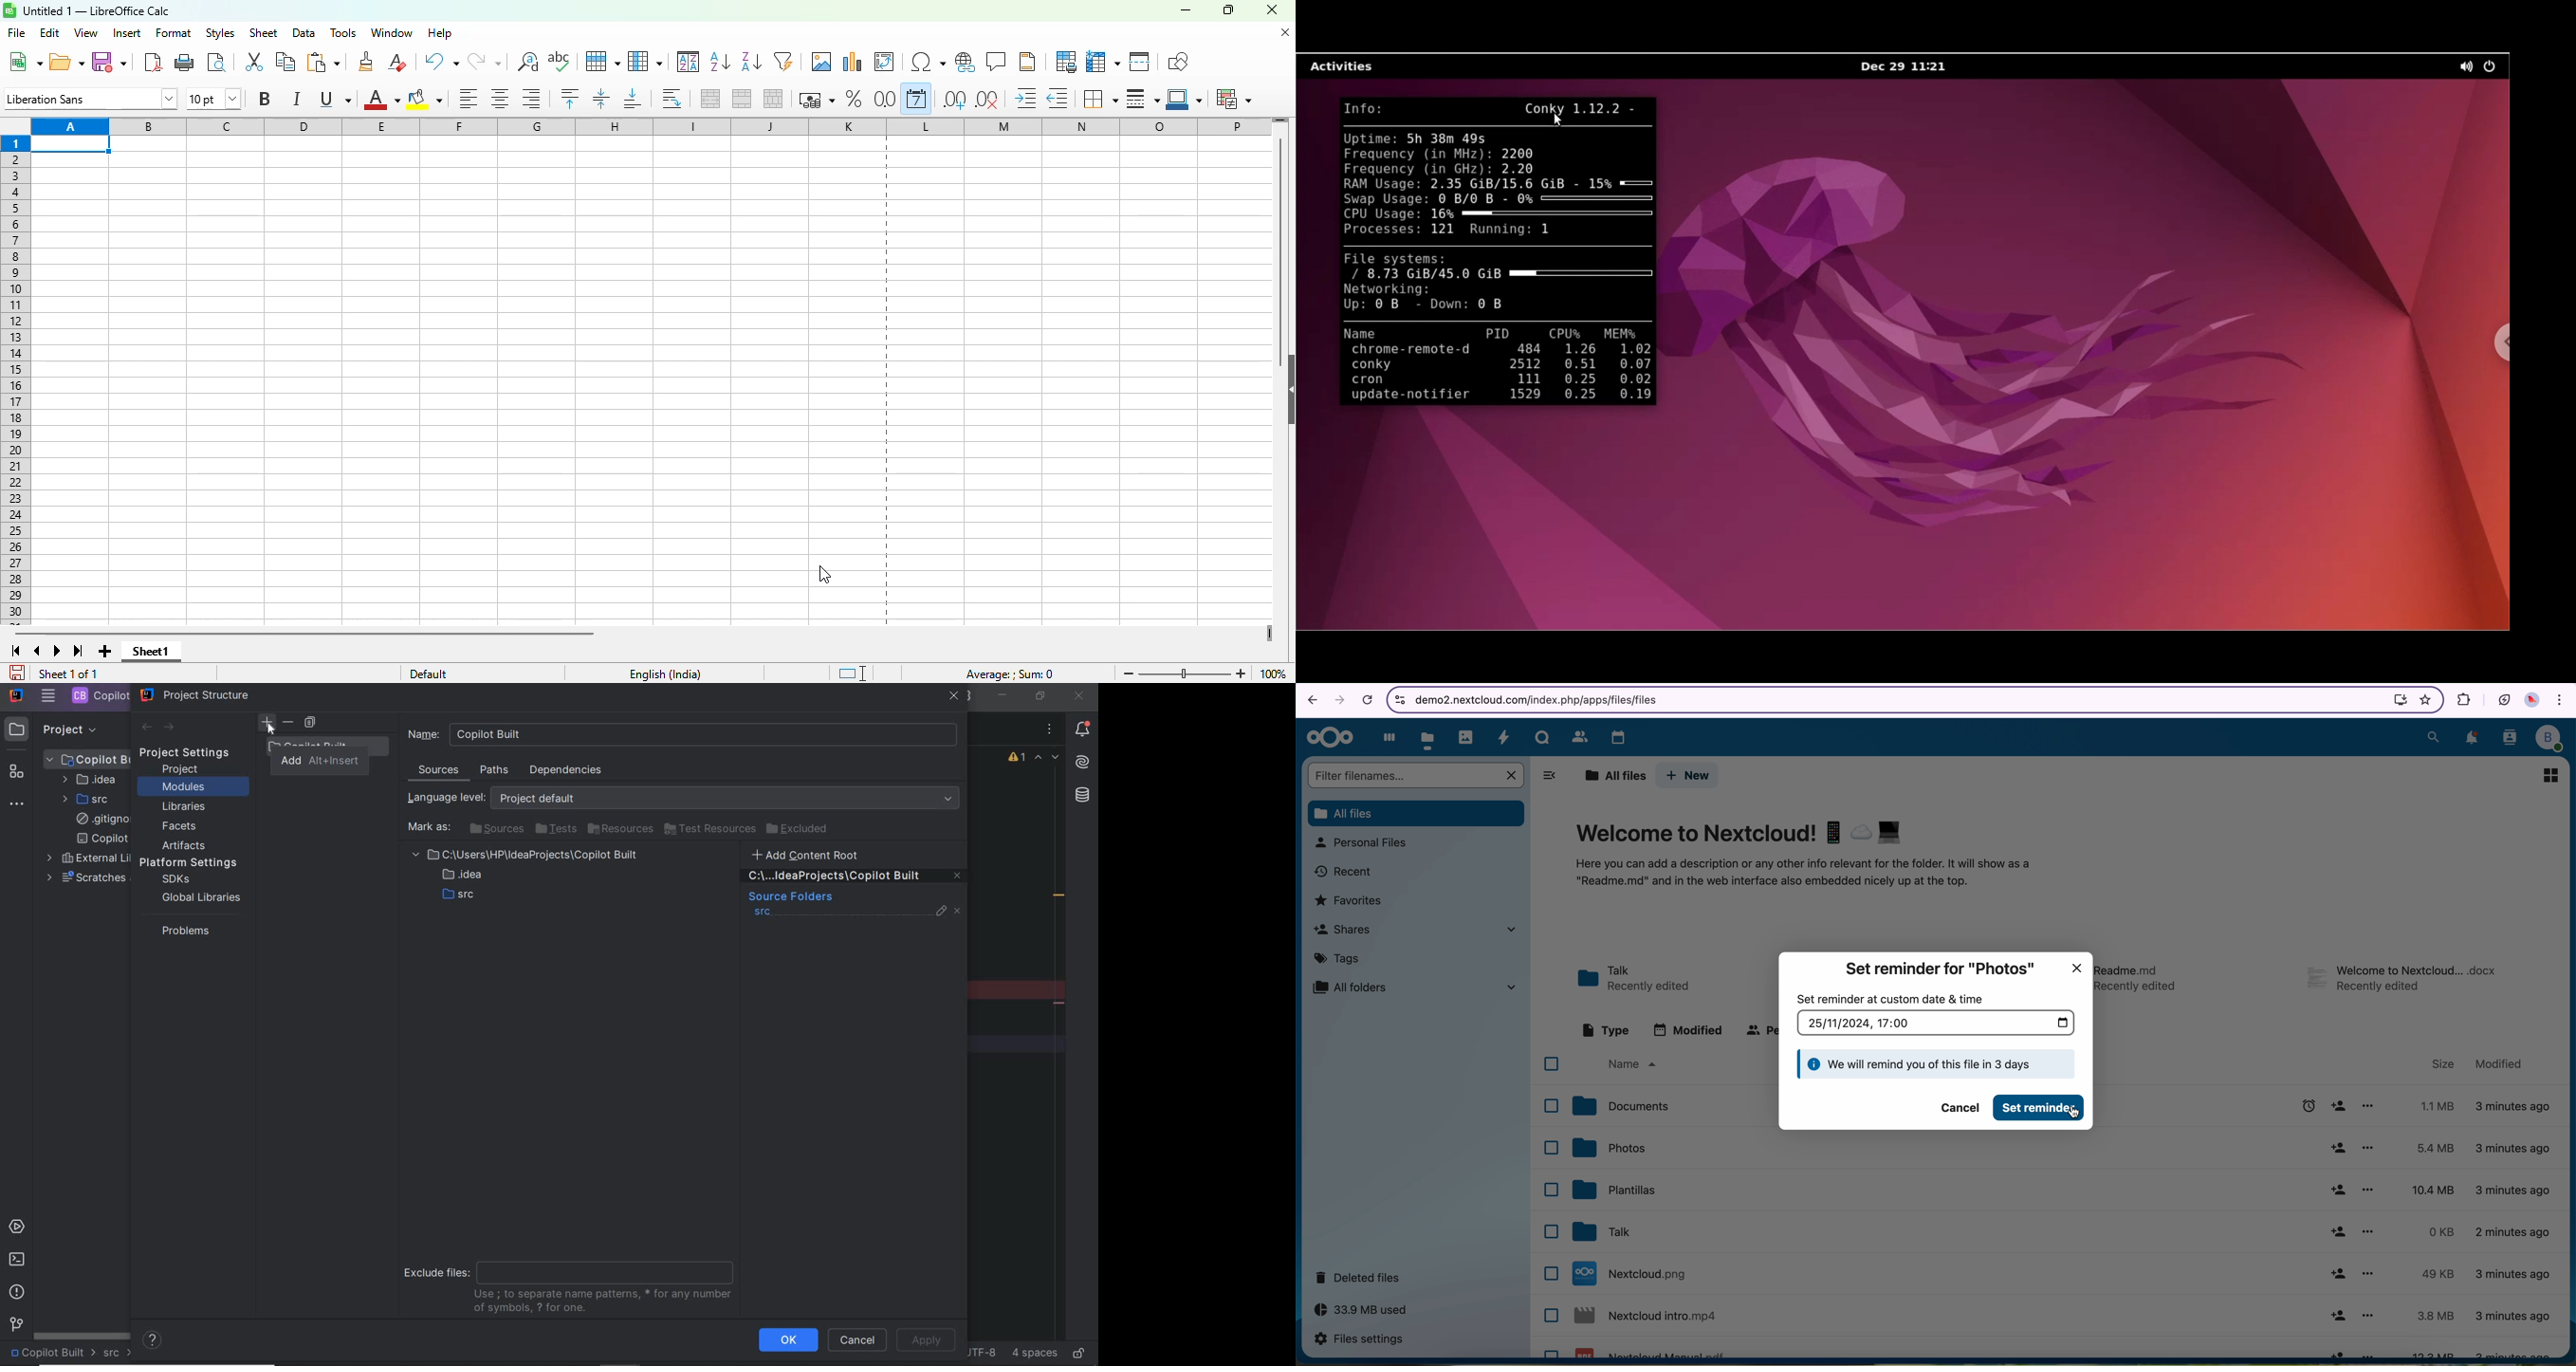  Describe the element at coordinates (1287, 388) in the screenshot. I see `show` at that location.